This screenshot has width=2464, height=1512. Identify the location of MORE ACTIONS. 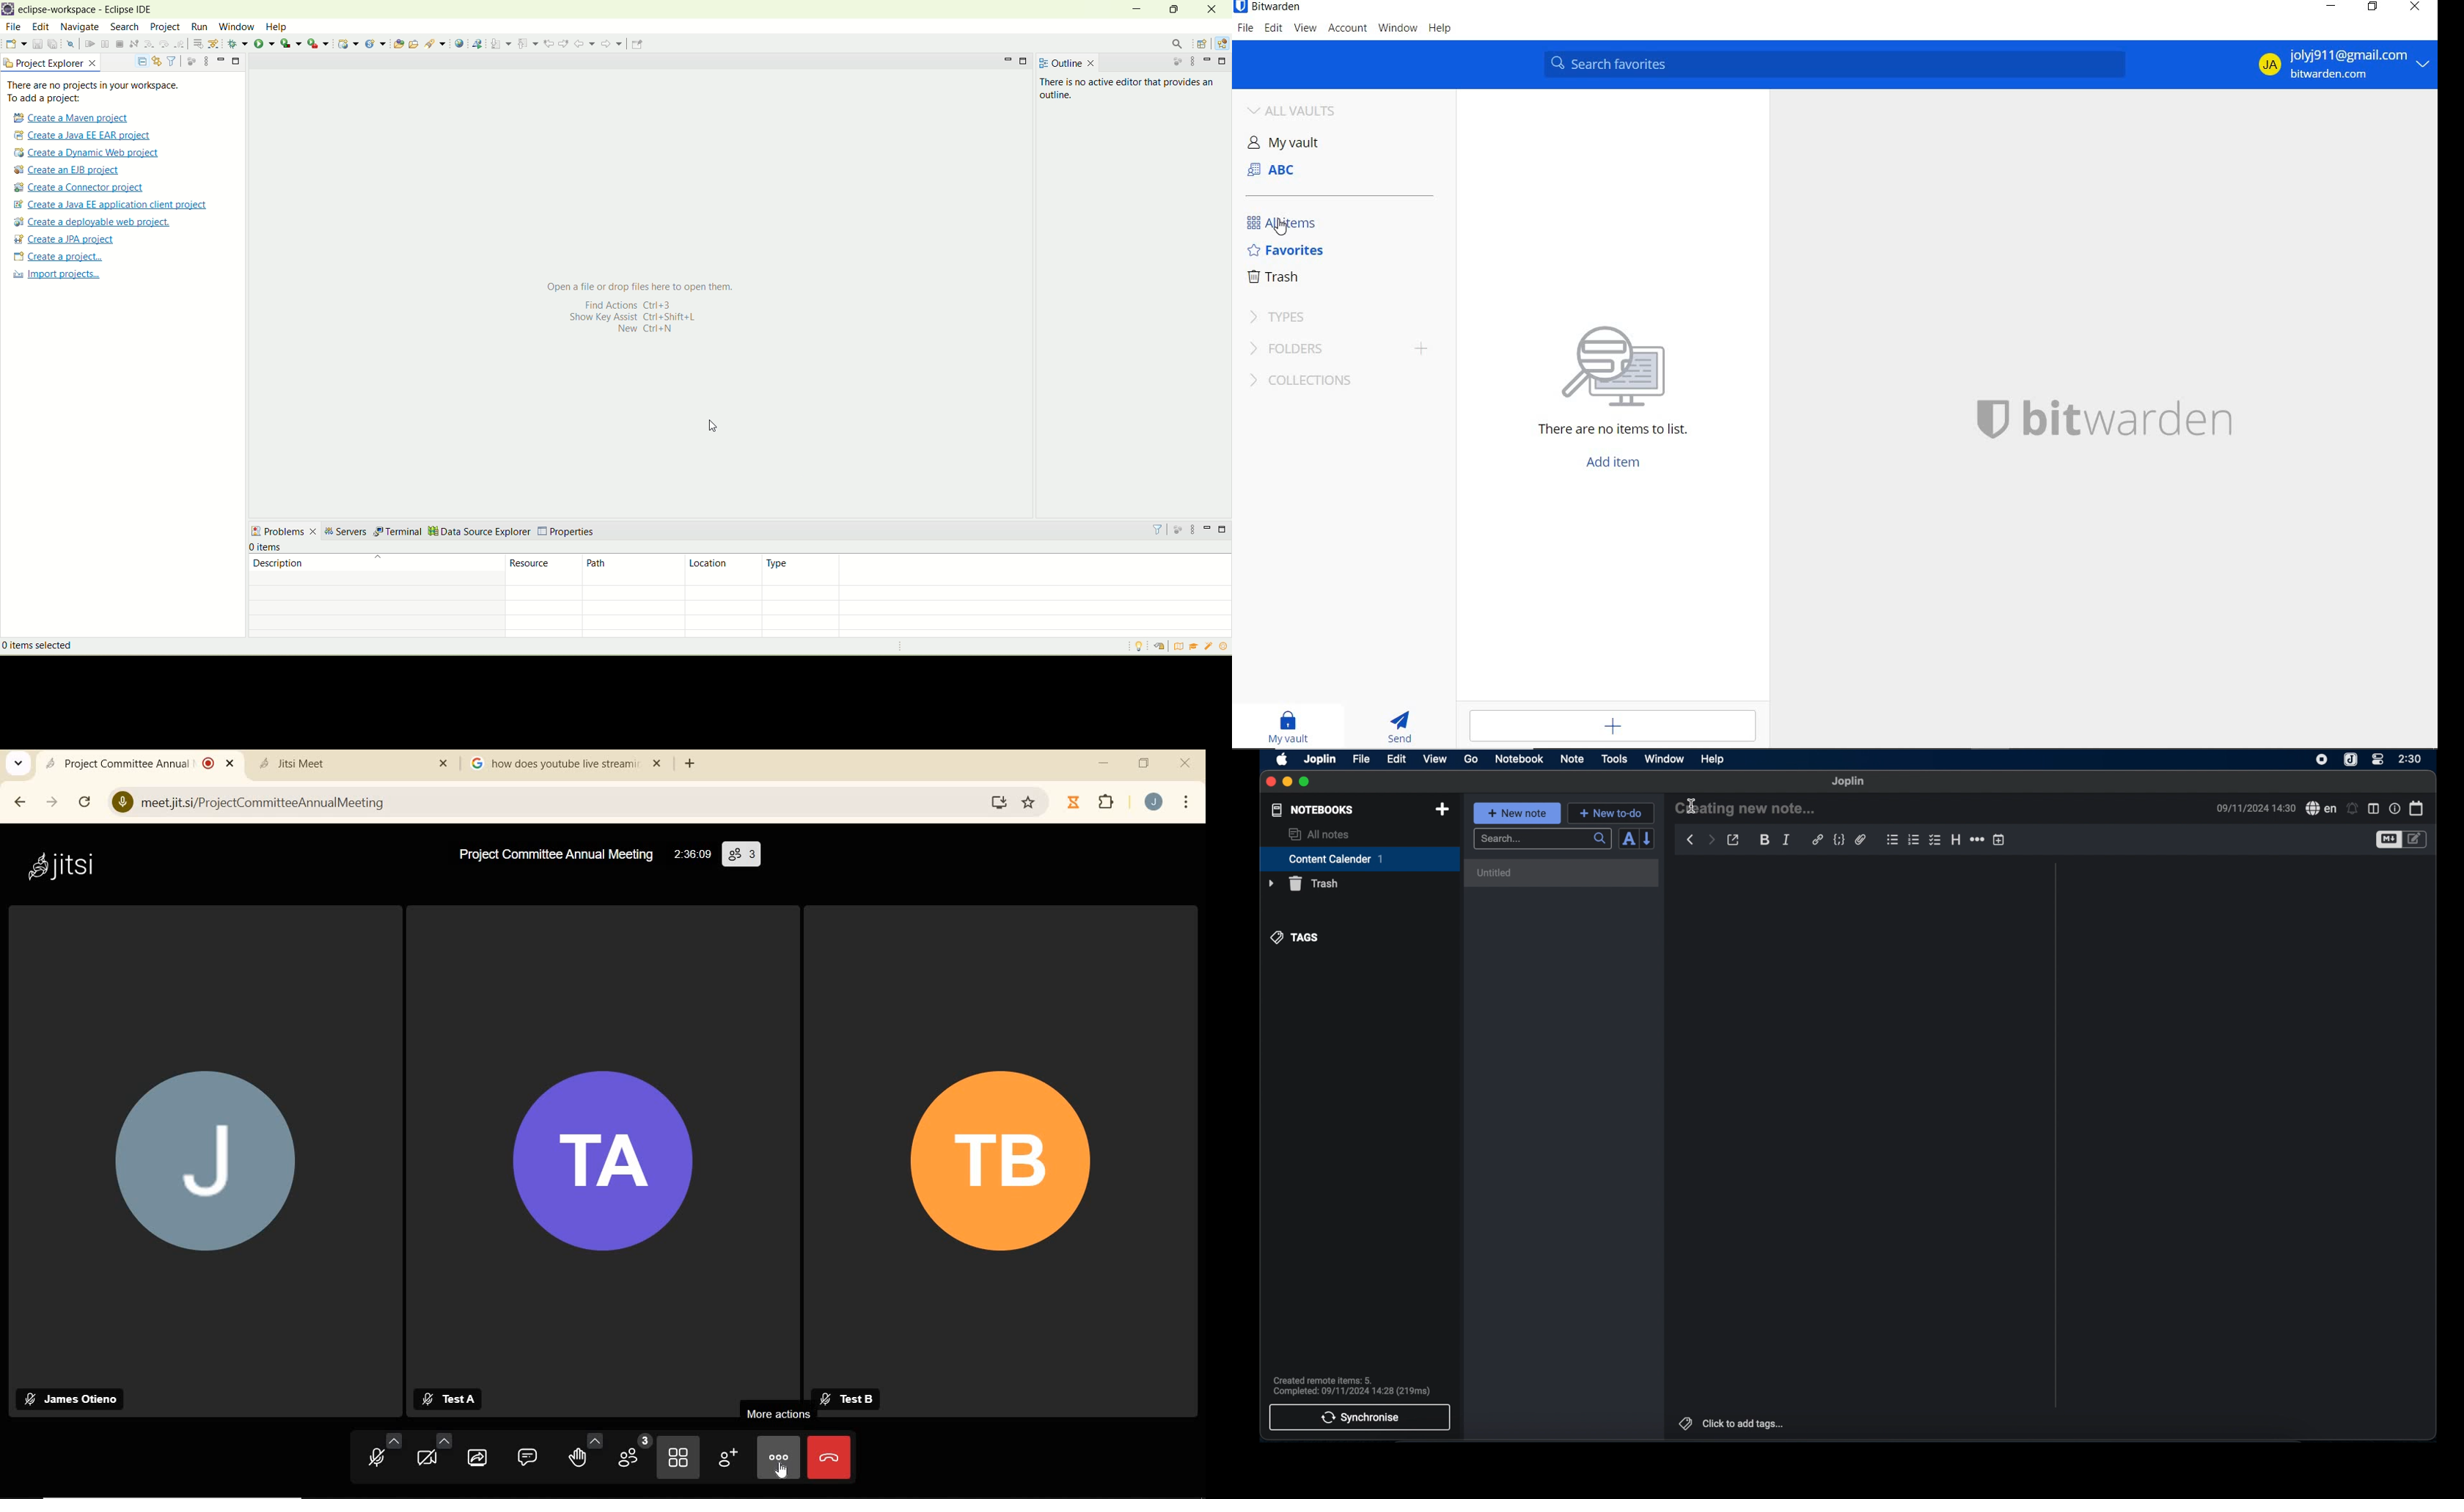
(778, 1414).